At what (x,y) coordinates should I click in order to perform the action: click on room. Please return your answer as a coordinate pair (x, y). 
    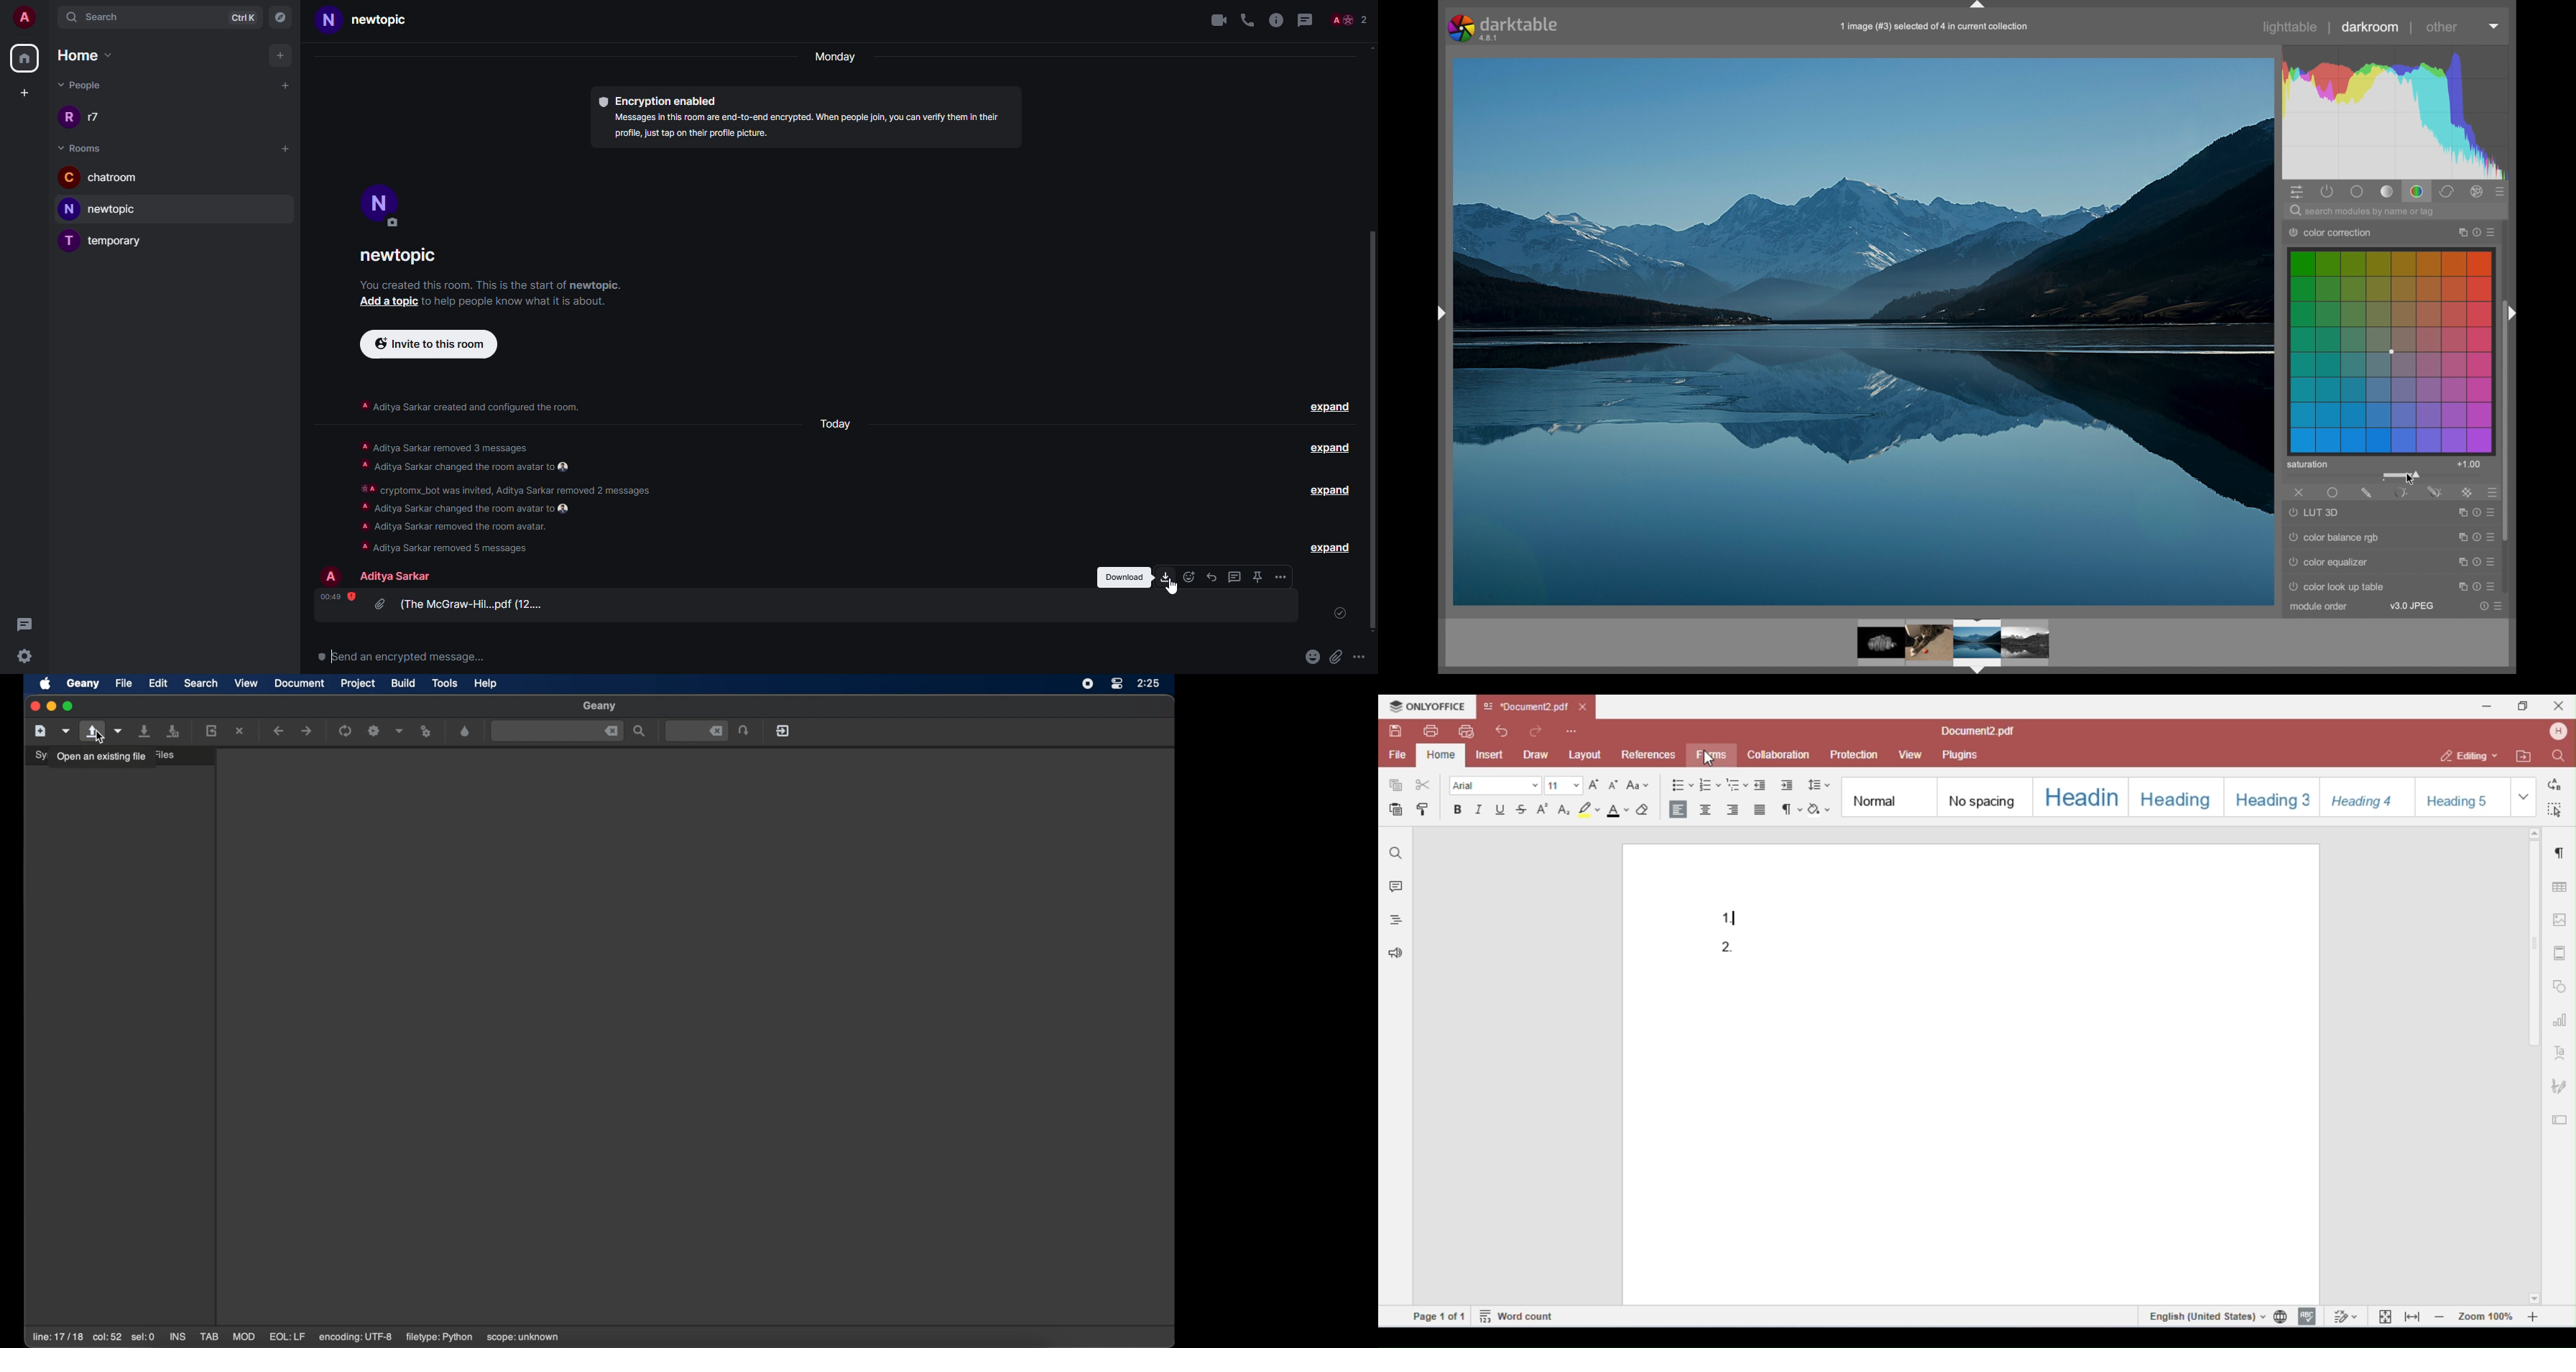
    Looking at the image, I should click on (371, 19).